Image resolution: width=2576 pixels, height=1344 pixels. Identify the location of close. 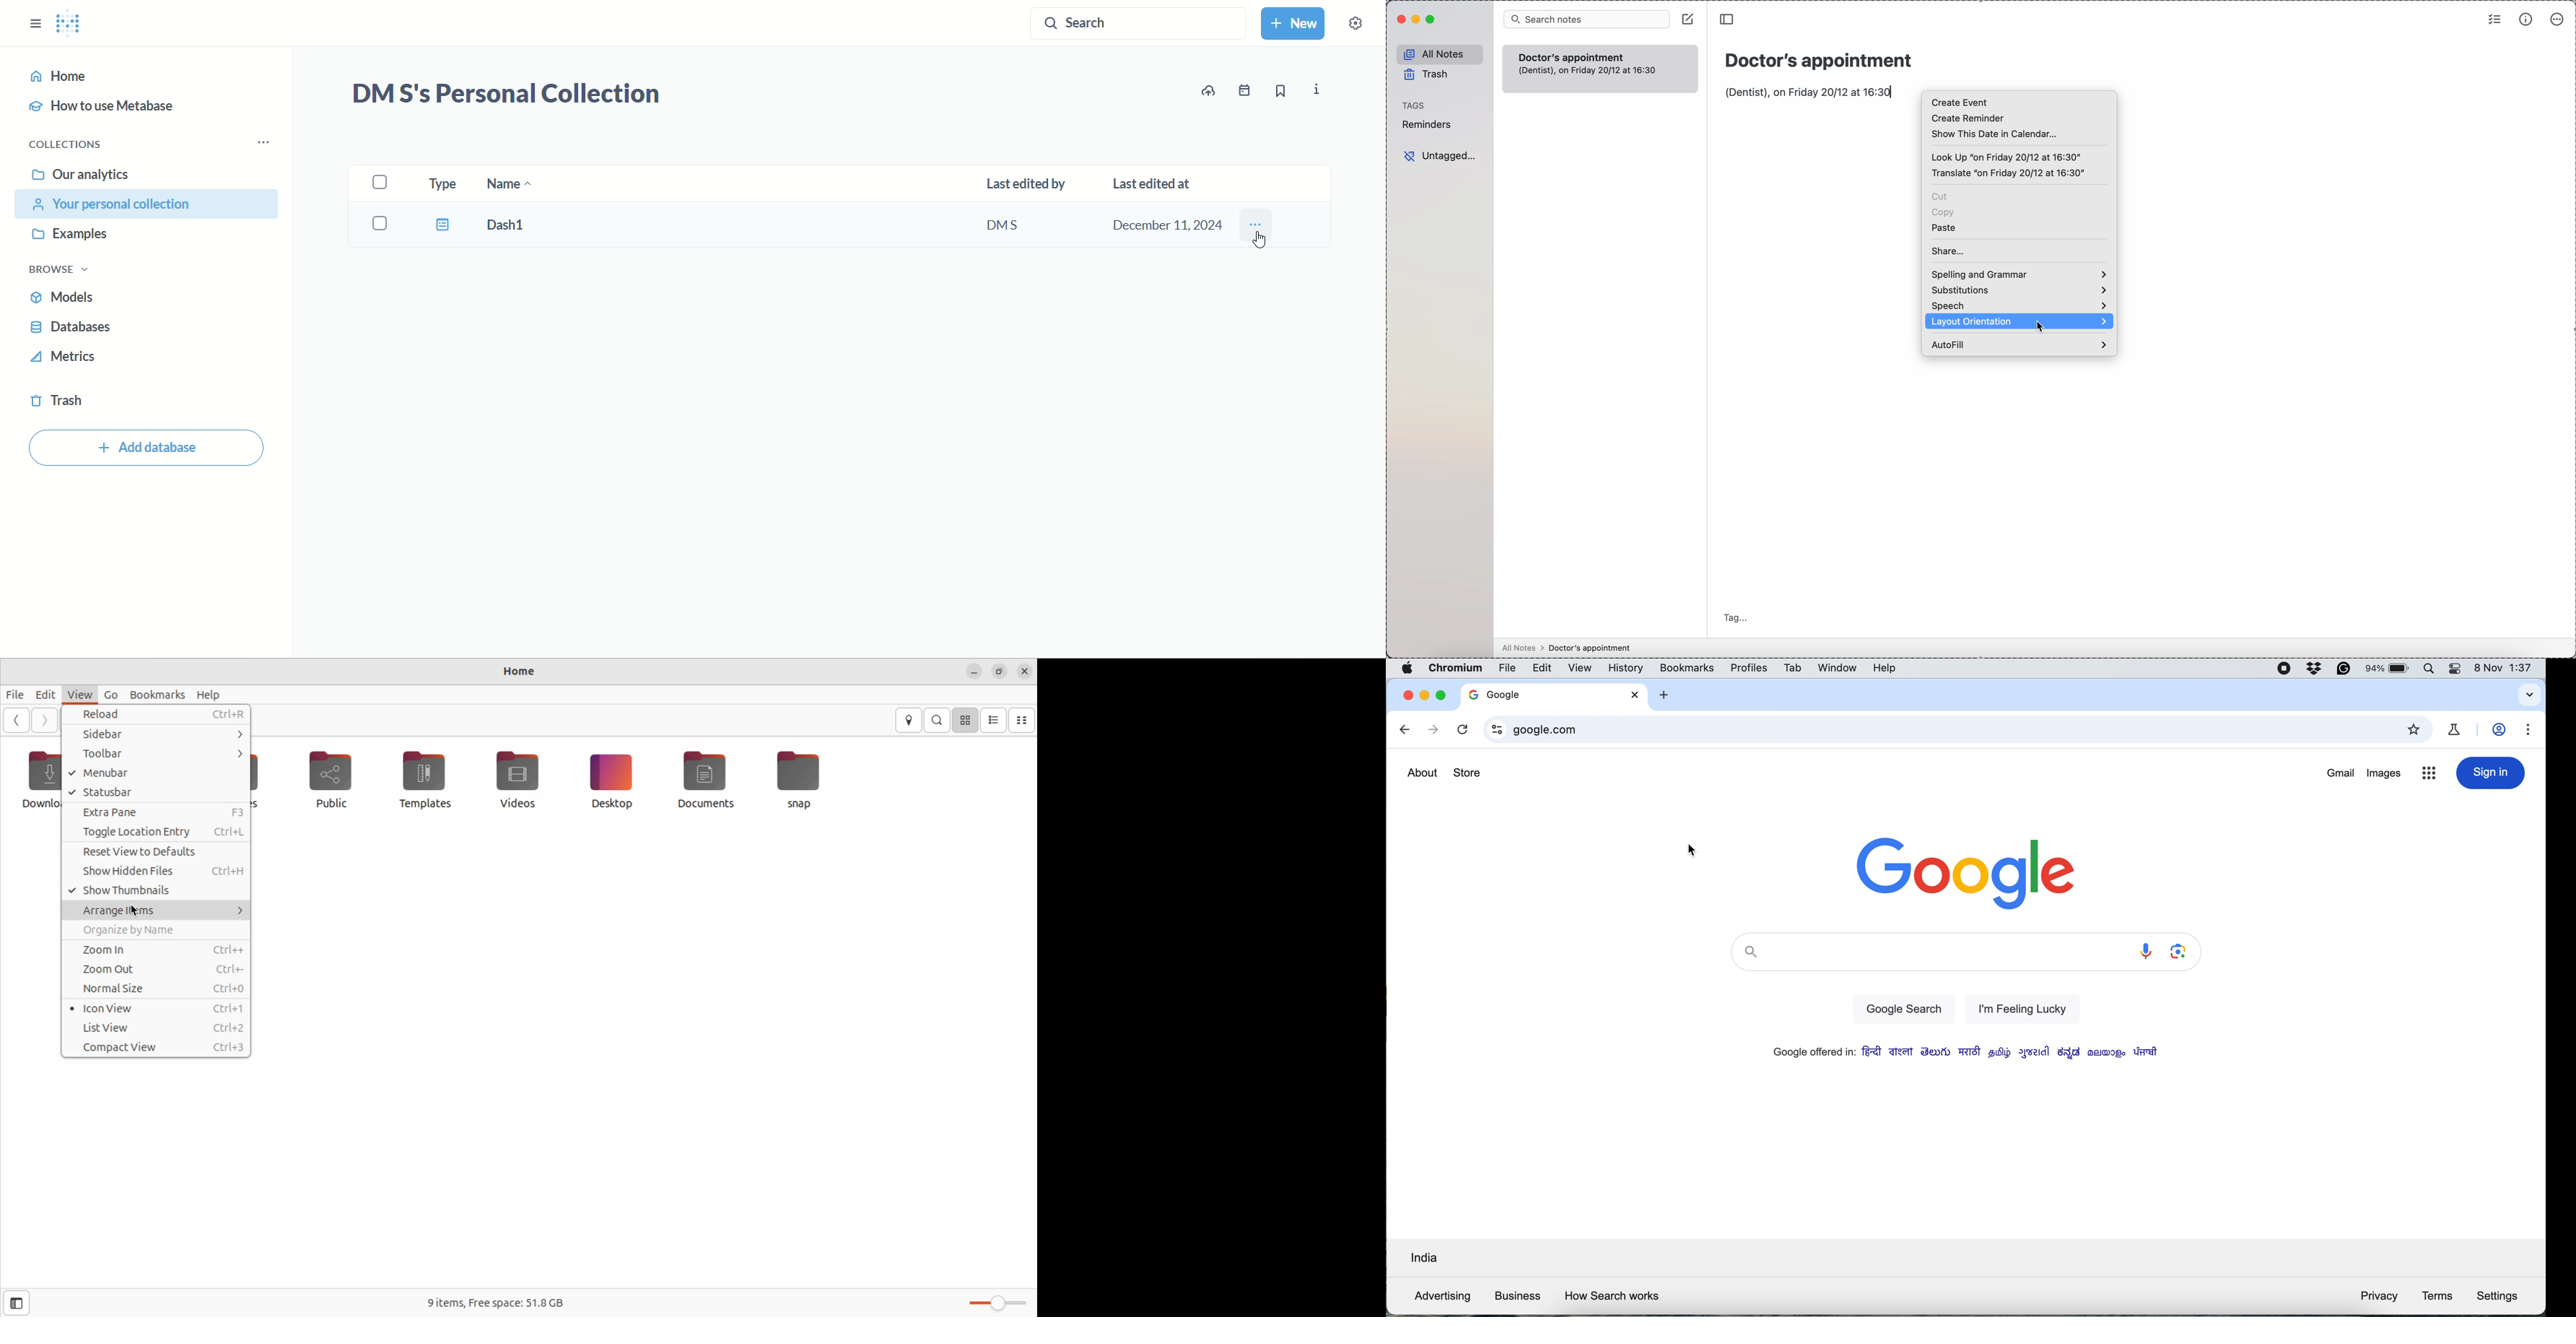
(1636, 694).